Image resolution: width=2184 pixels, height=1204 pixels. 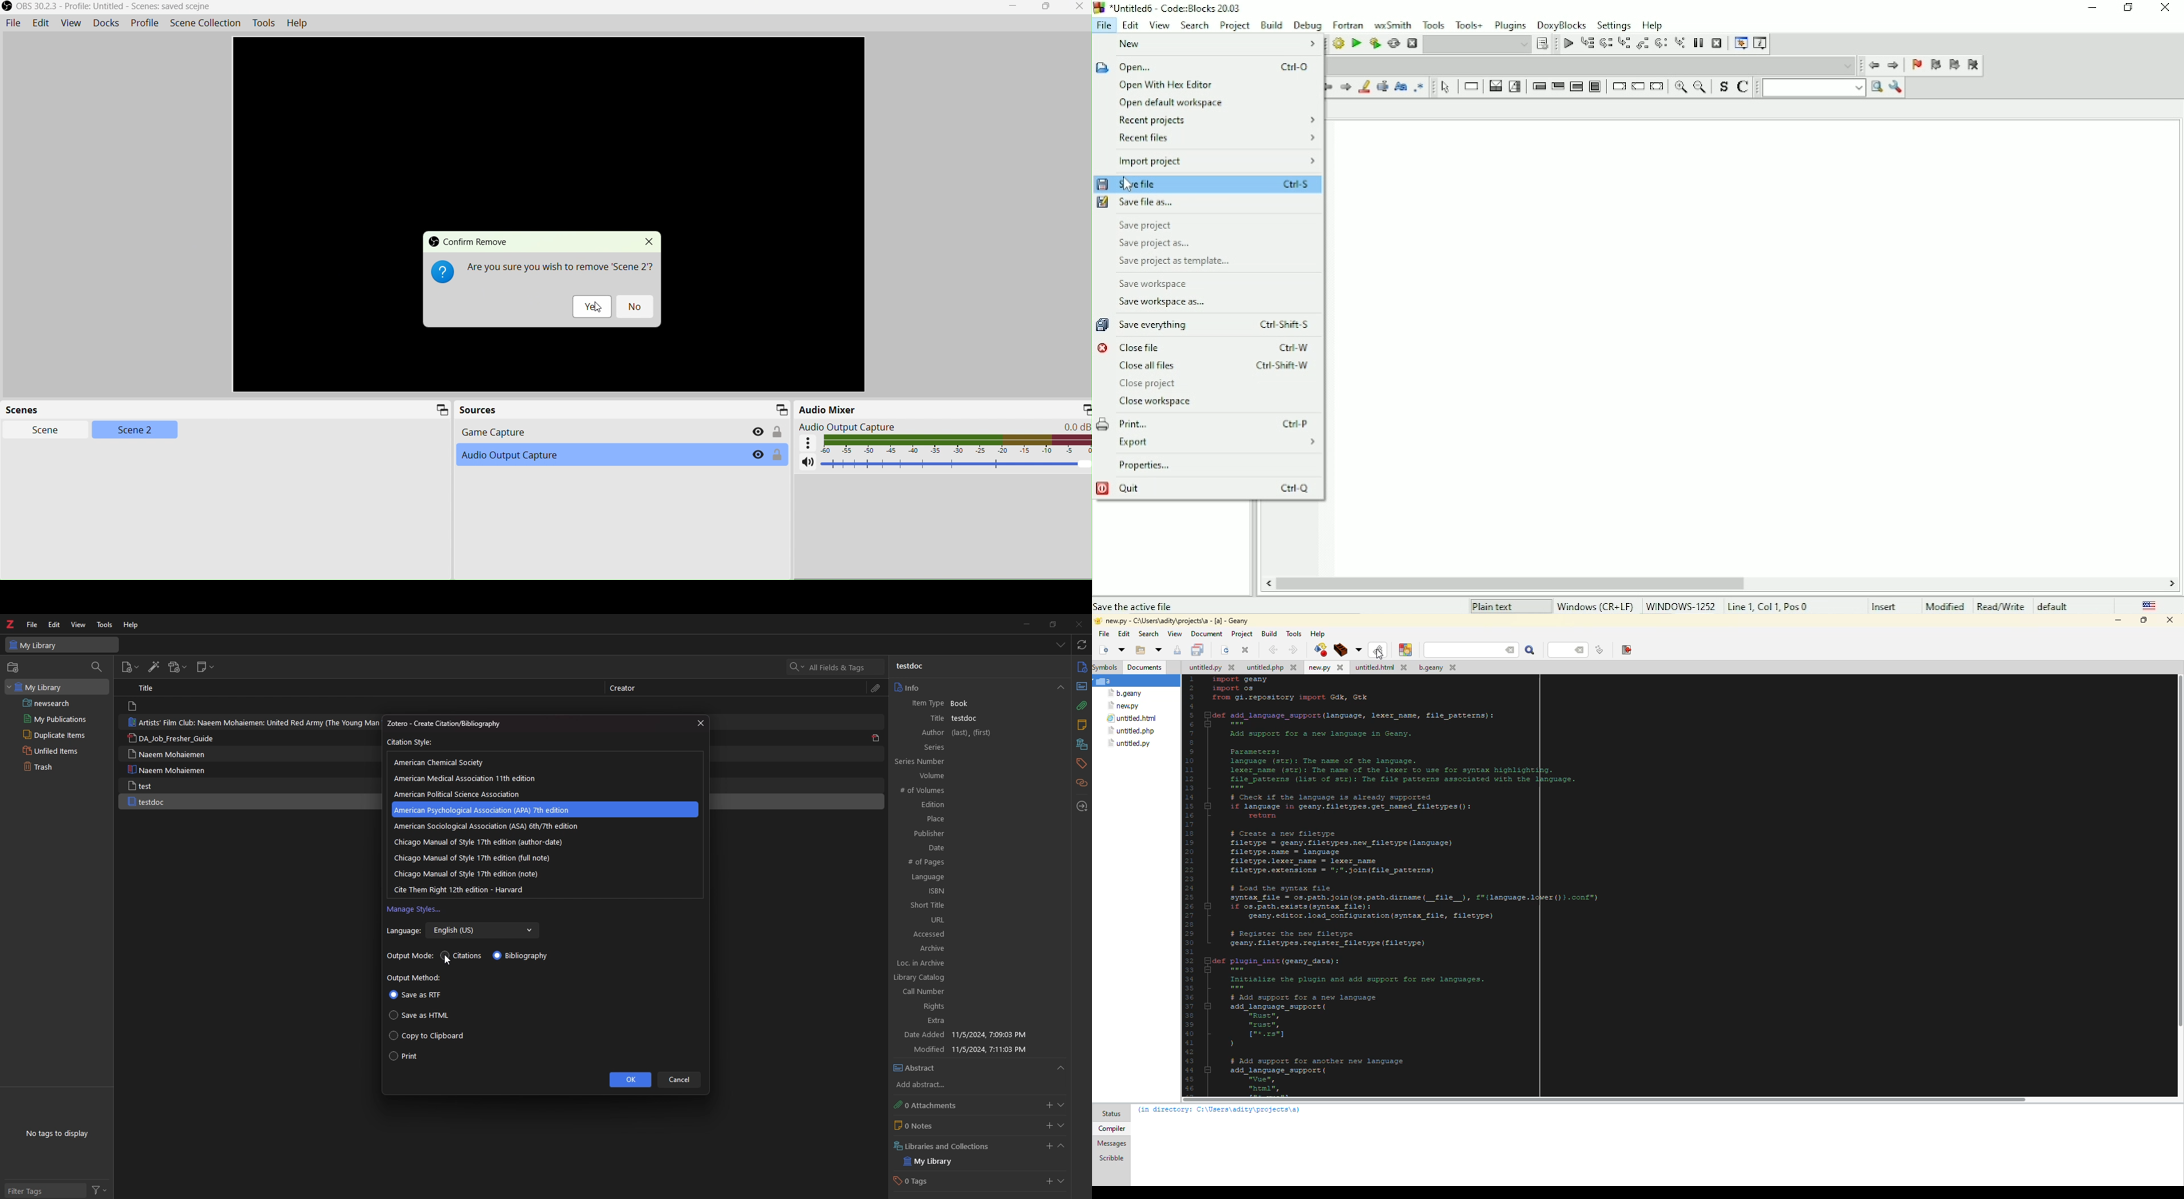 What do you see at coordinates (1175, 103) in the screenshot?
I see `Open default workspace` at bounding box center [1175, 103].